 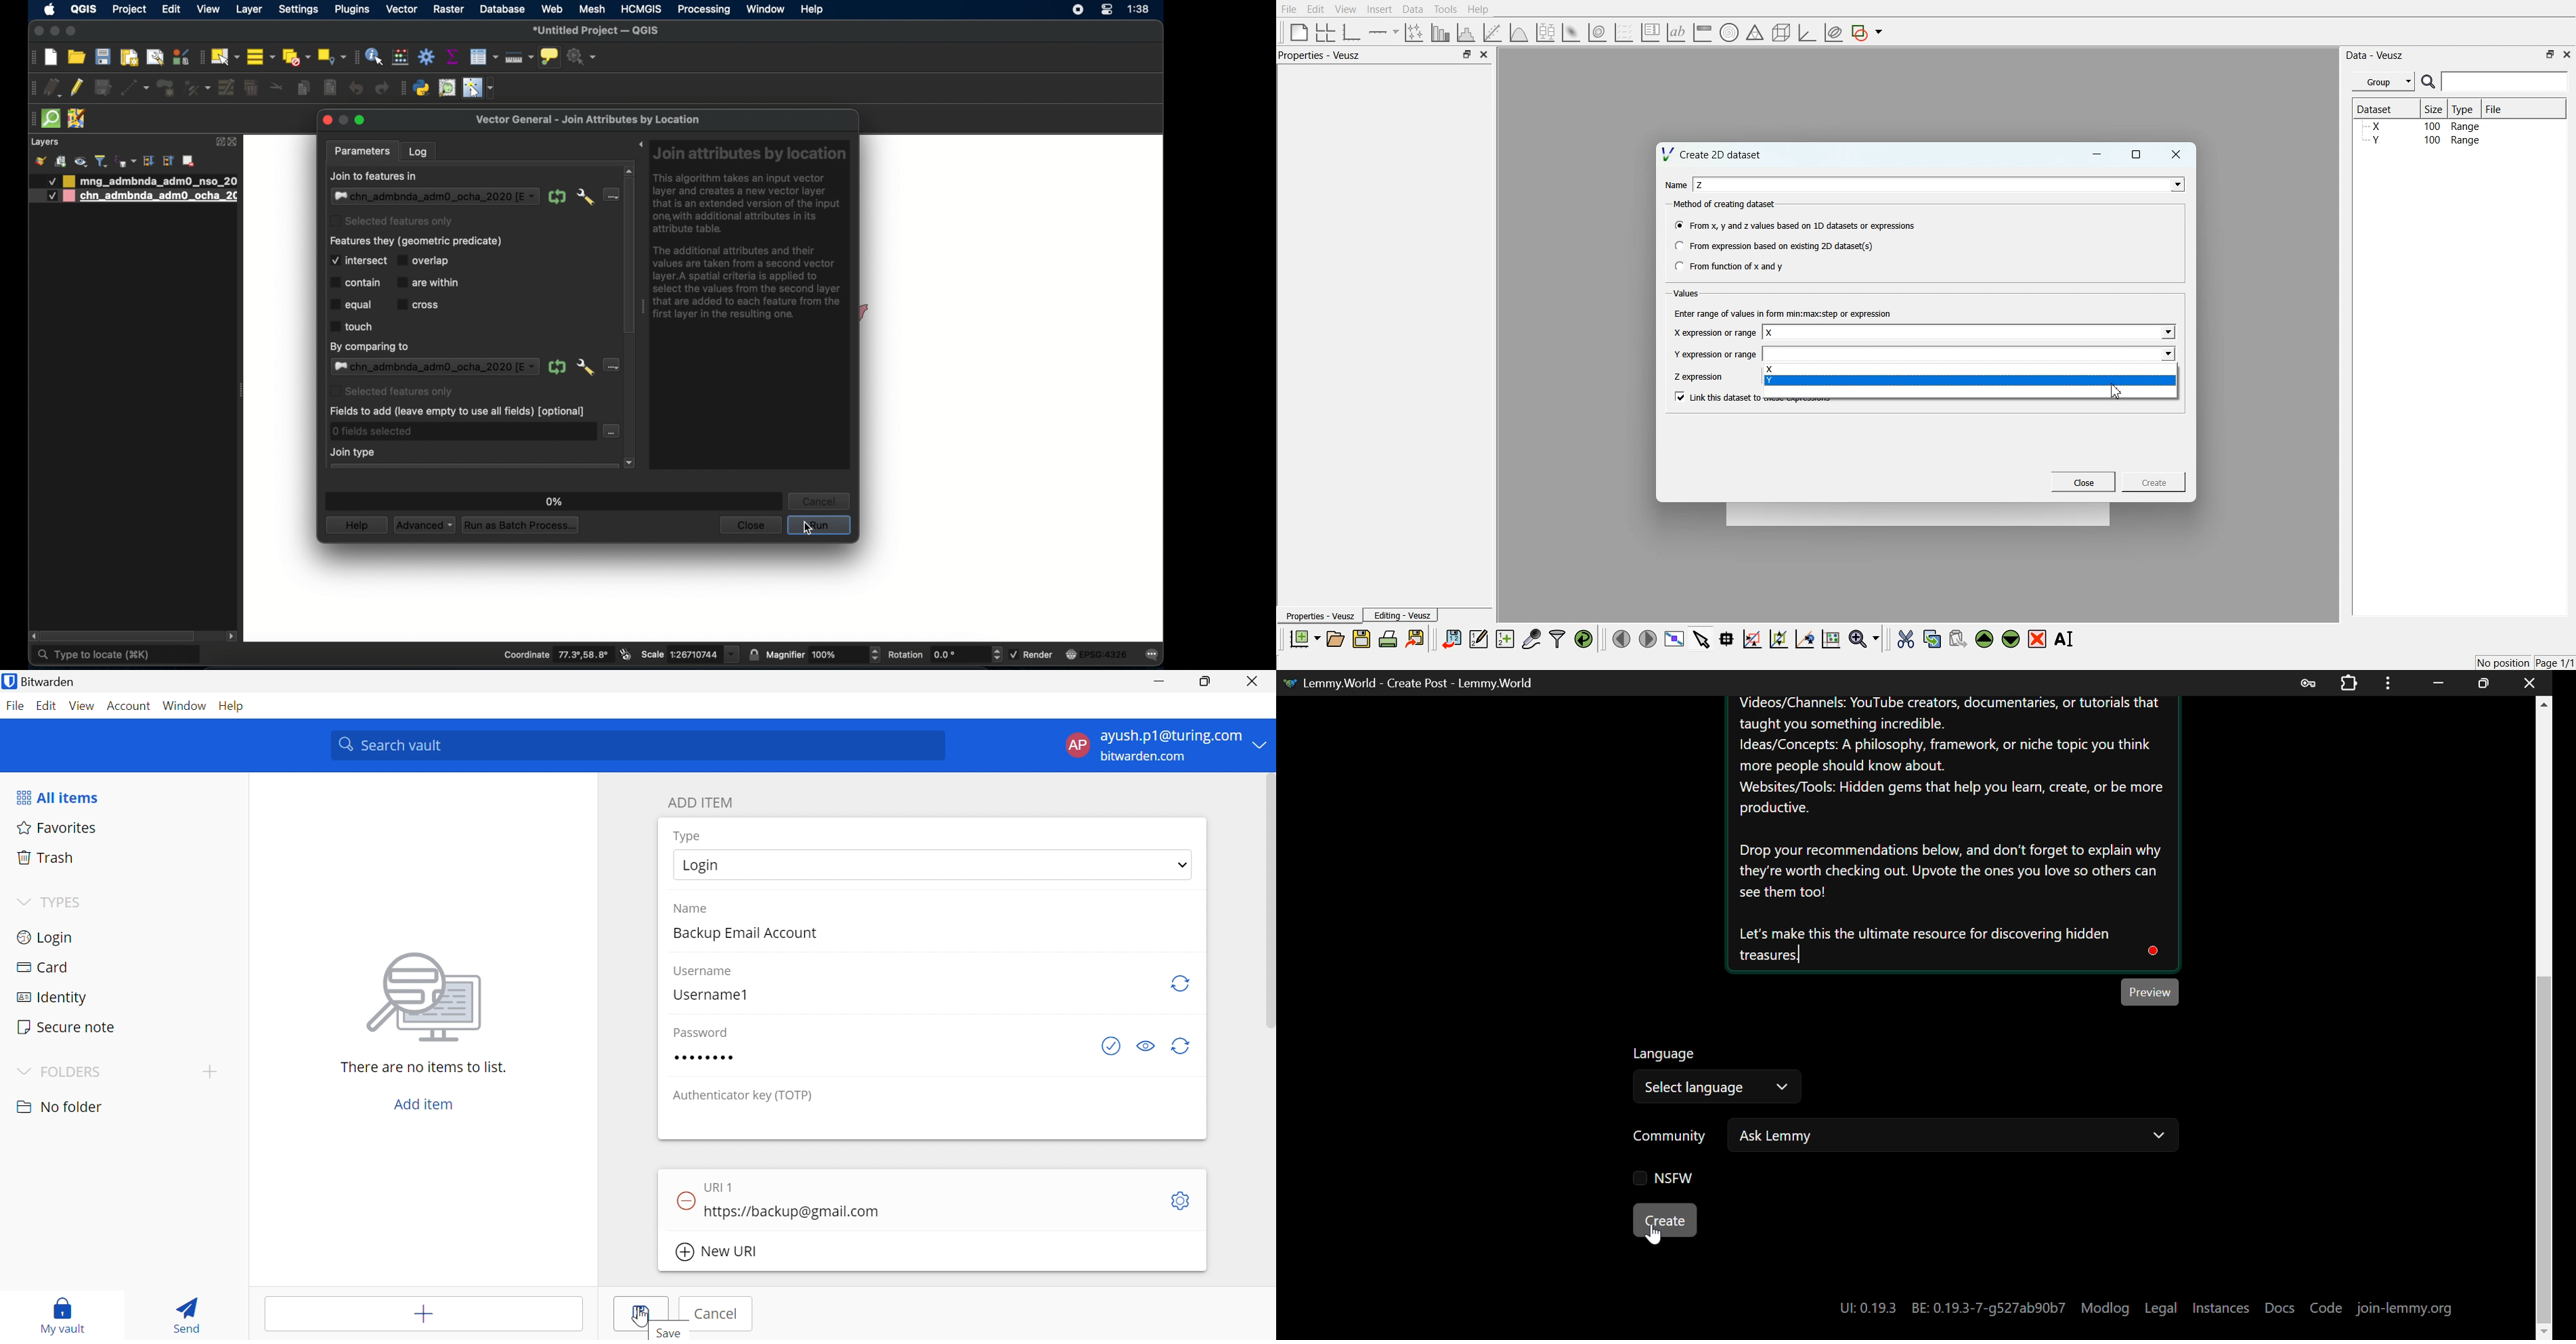 I want to click on There are no items to list., so click(x=424, y=1067).